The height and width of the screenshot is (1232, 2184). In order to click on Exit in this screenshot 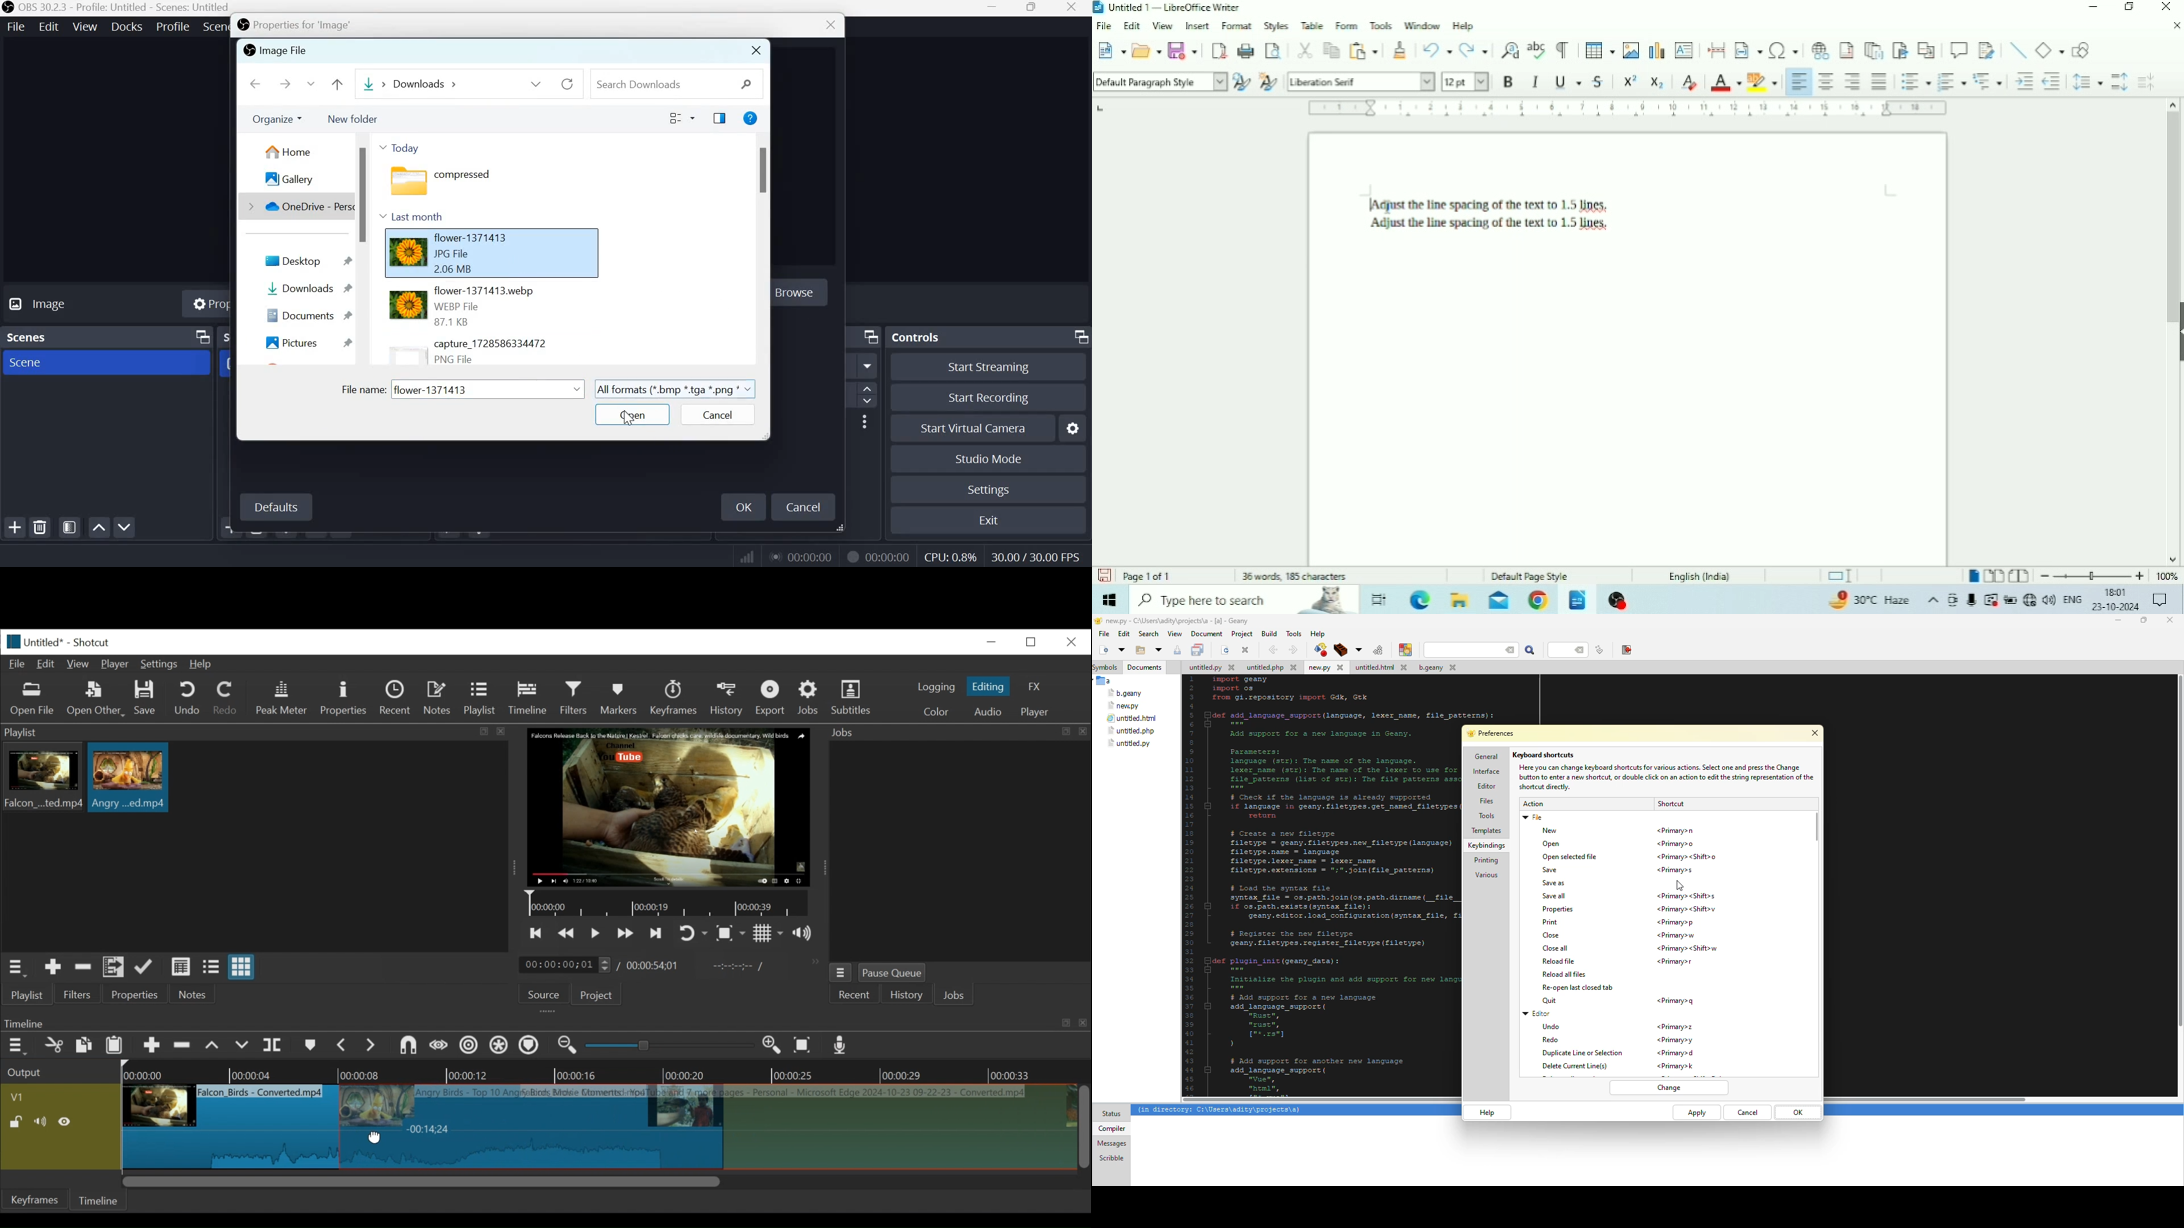, I will do `click(990, 519)`.